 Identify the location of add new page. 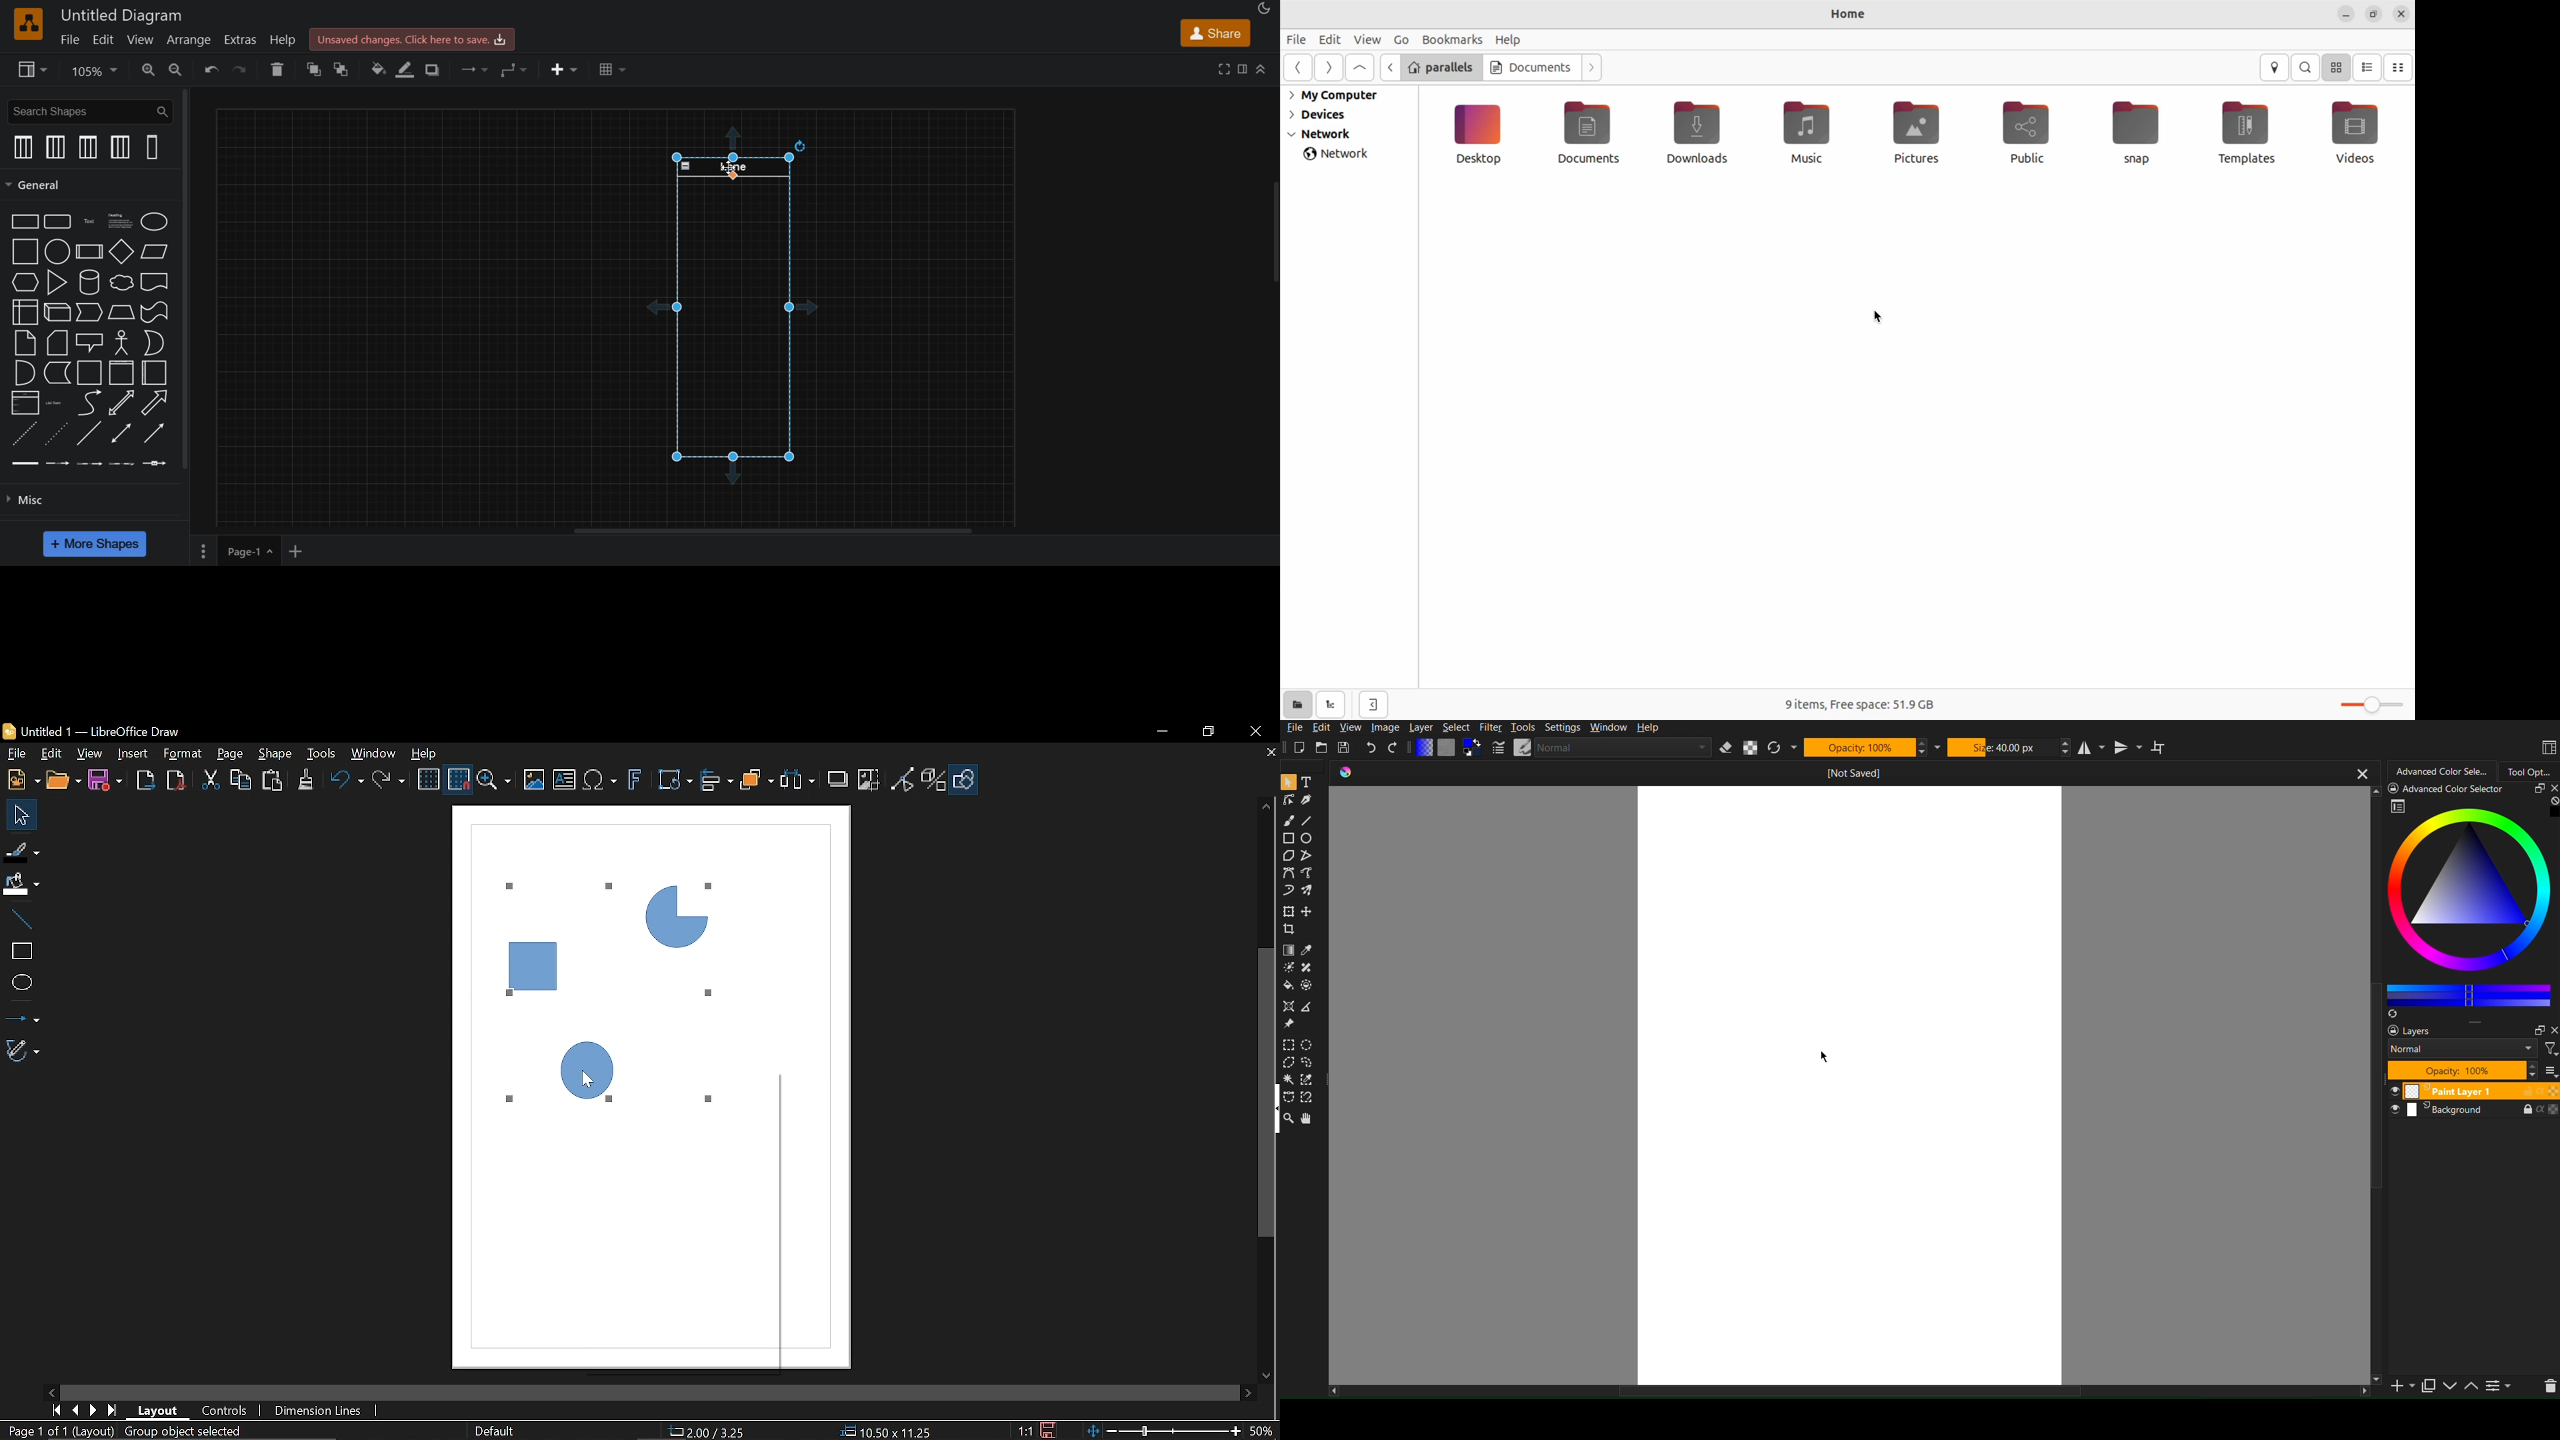
(305, 551).